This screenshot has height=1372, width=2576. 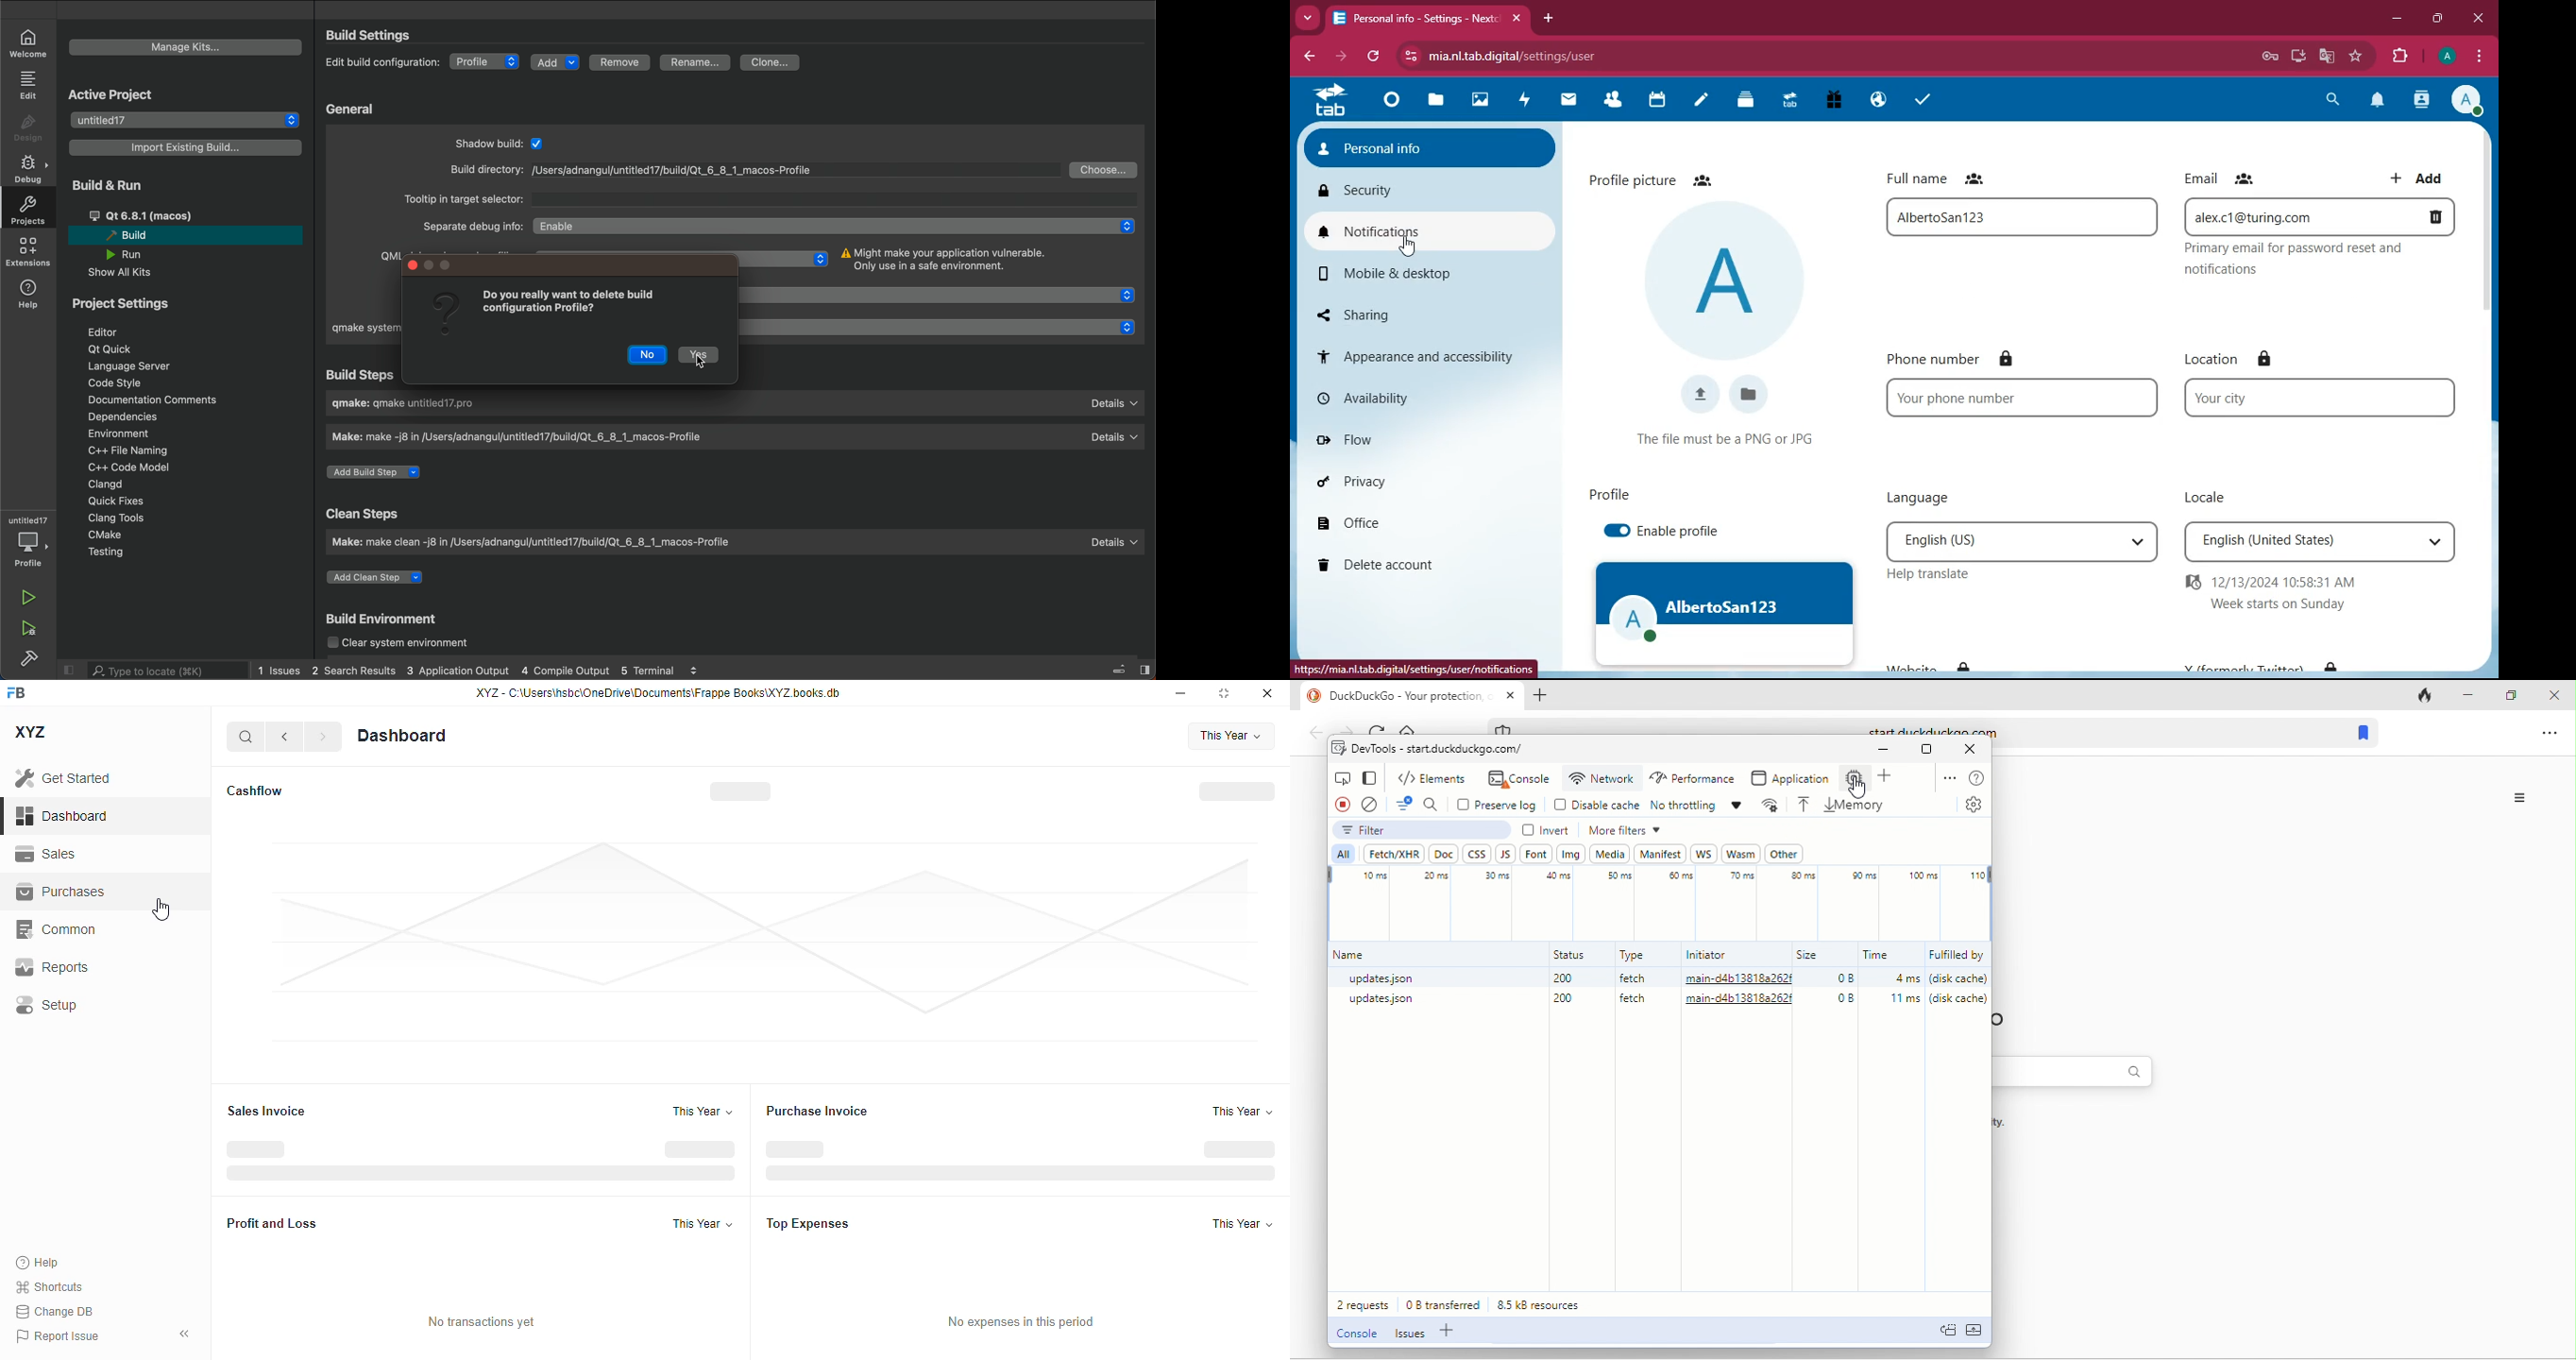 What do you see at coordinates (1421, 829) in the screenshot?
I see `filter` at bounding box center [1421, 829].